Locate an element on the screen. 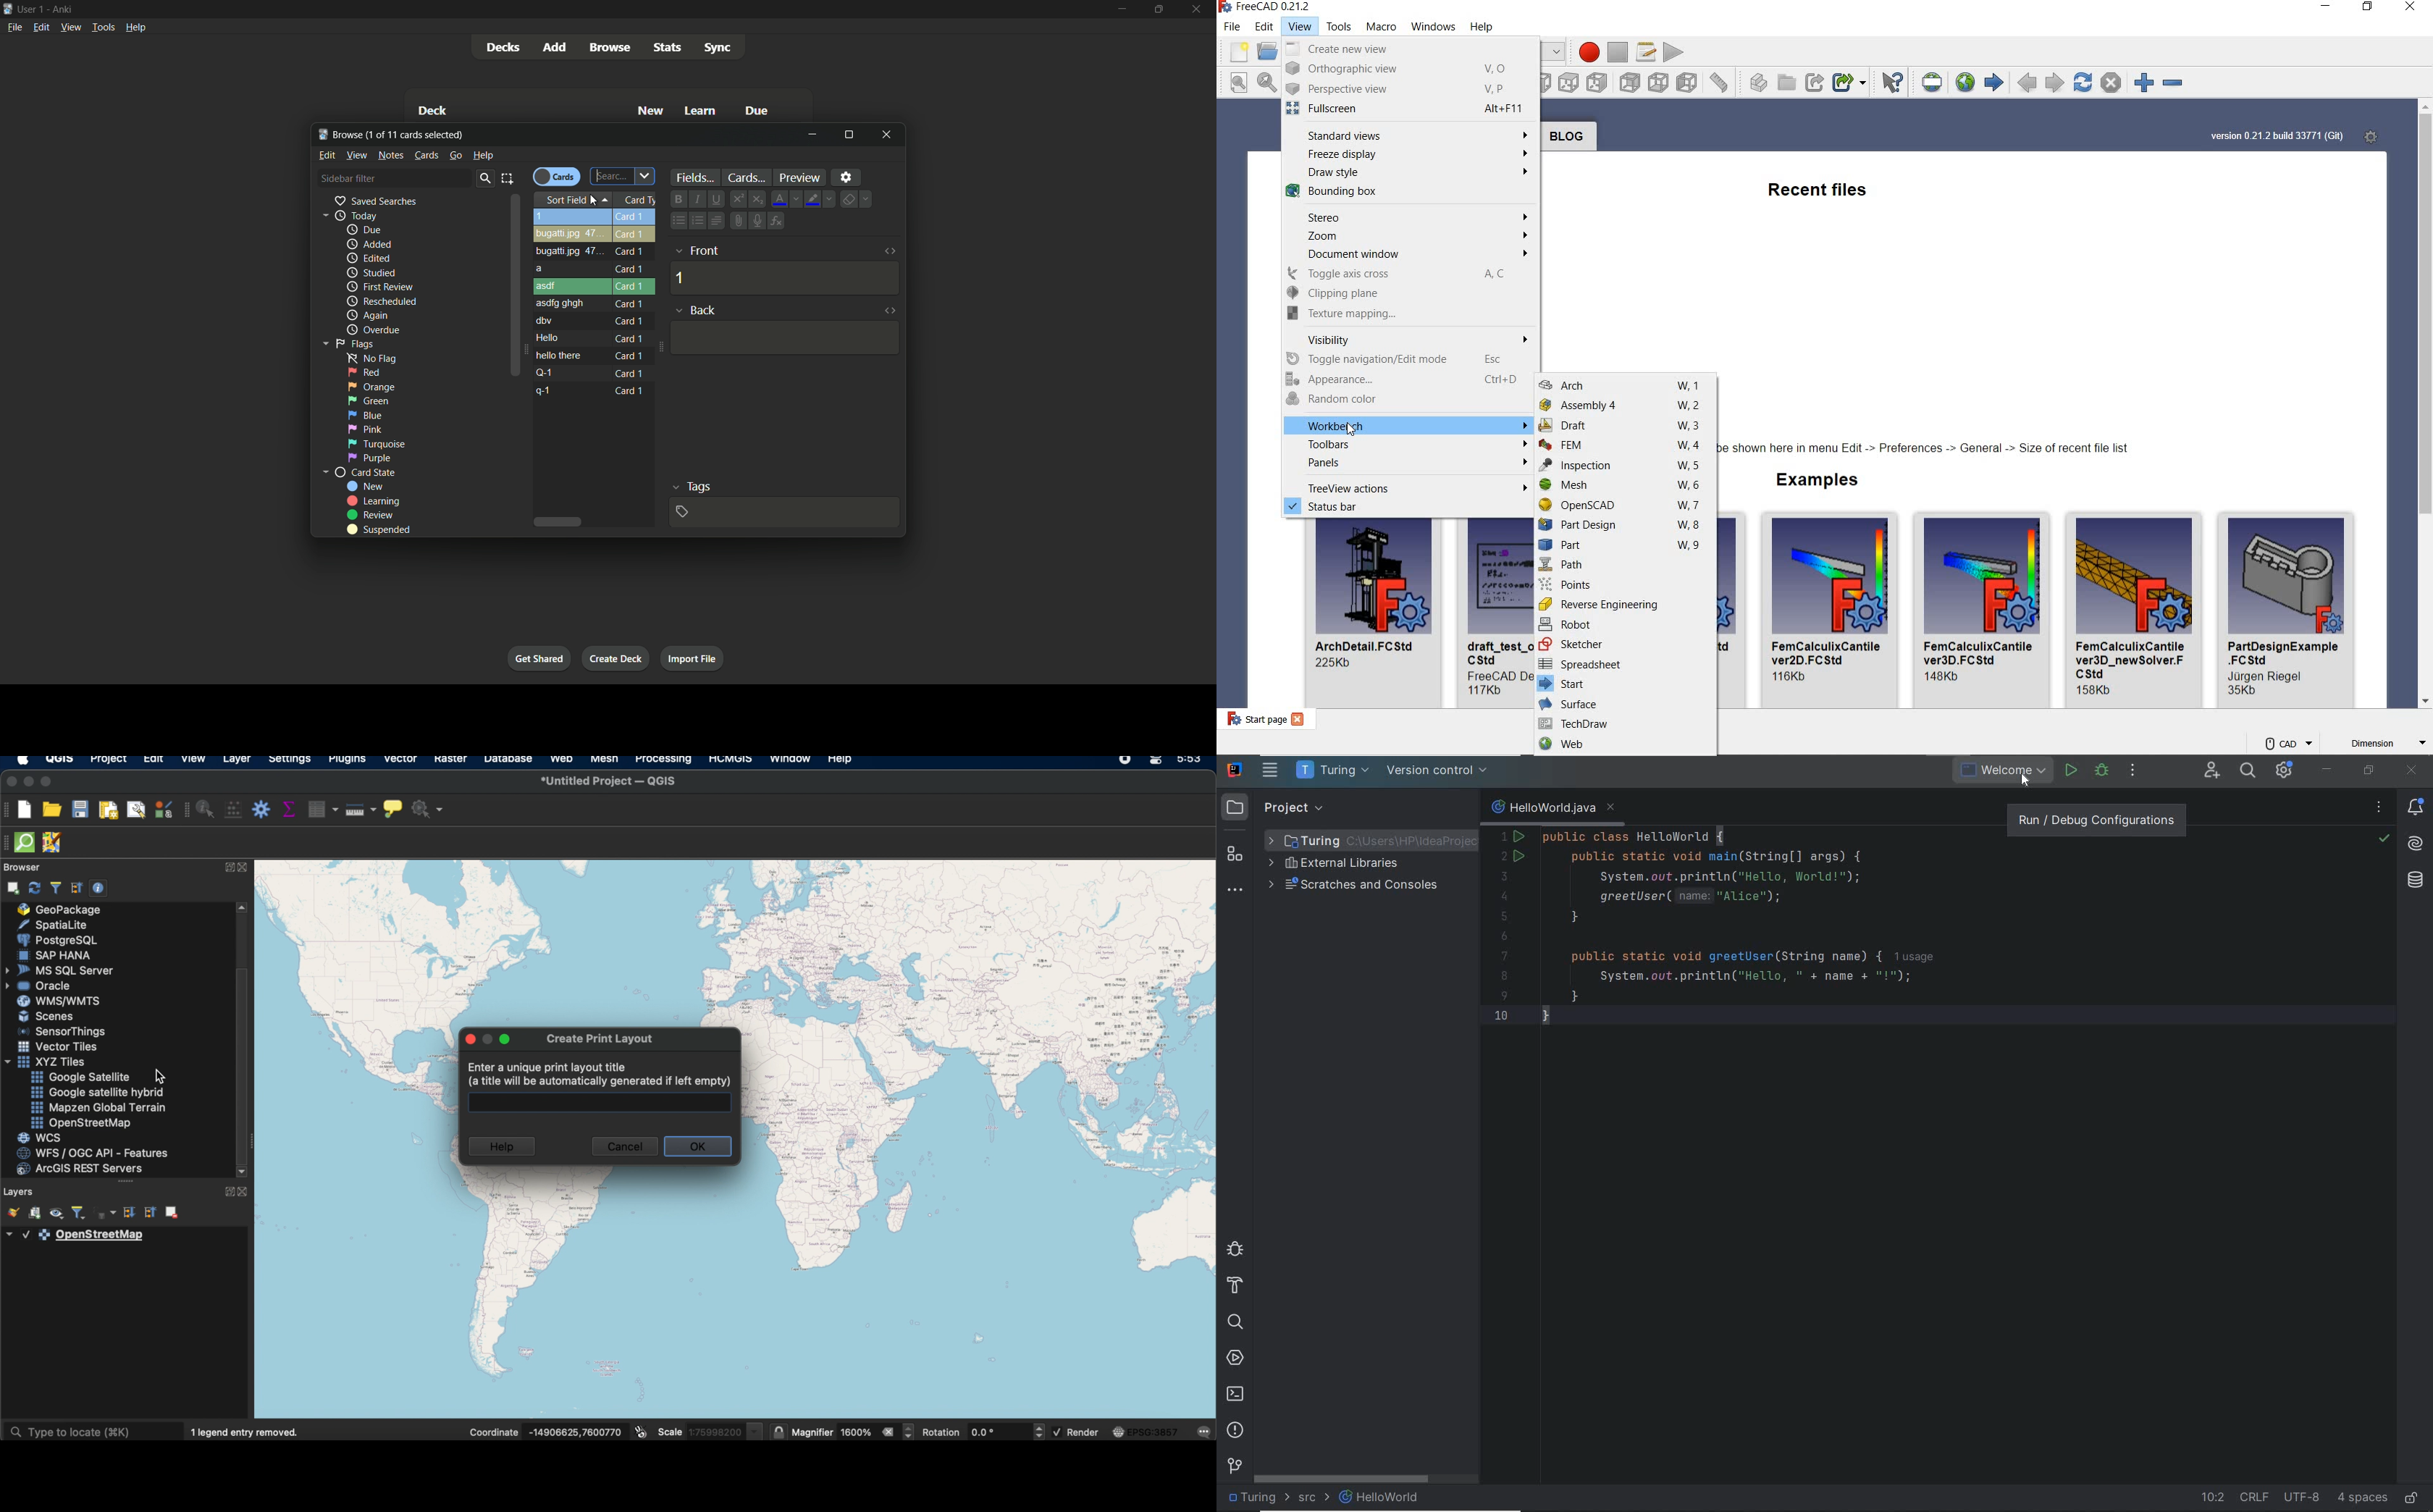  saved searches is located at coordinates (375, 201).